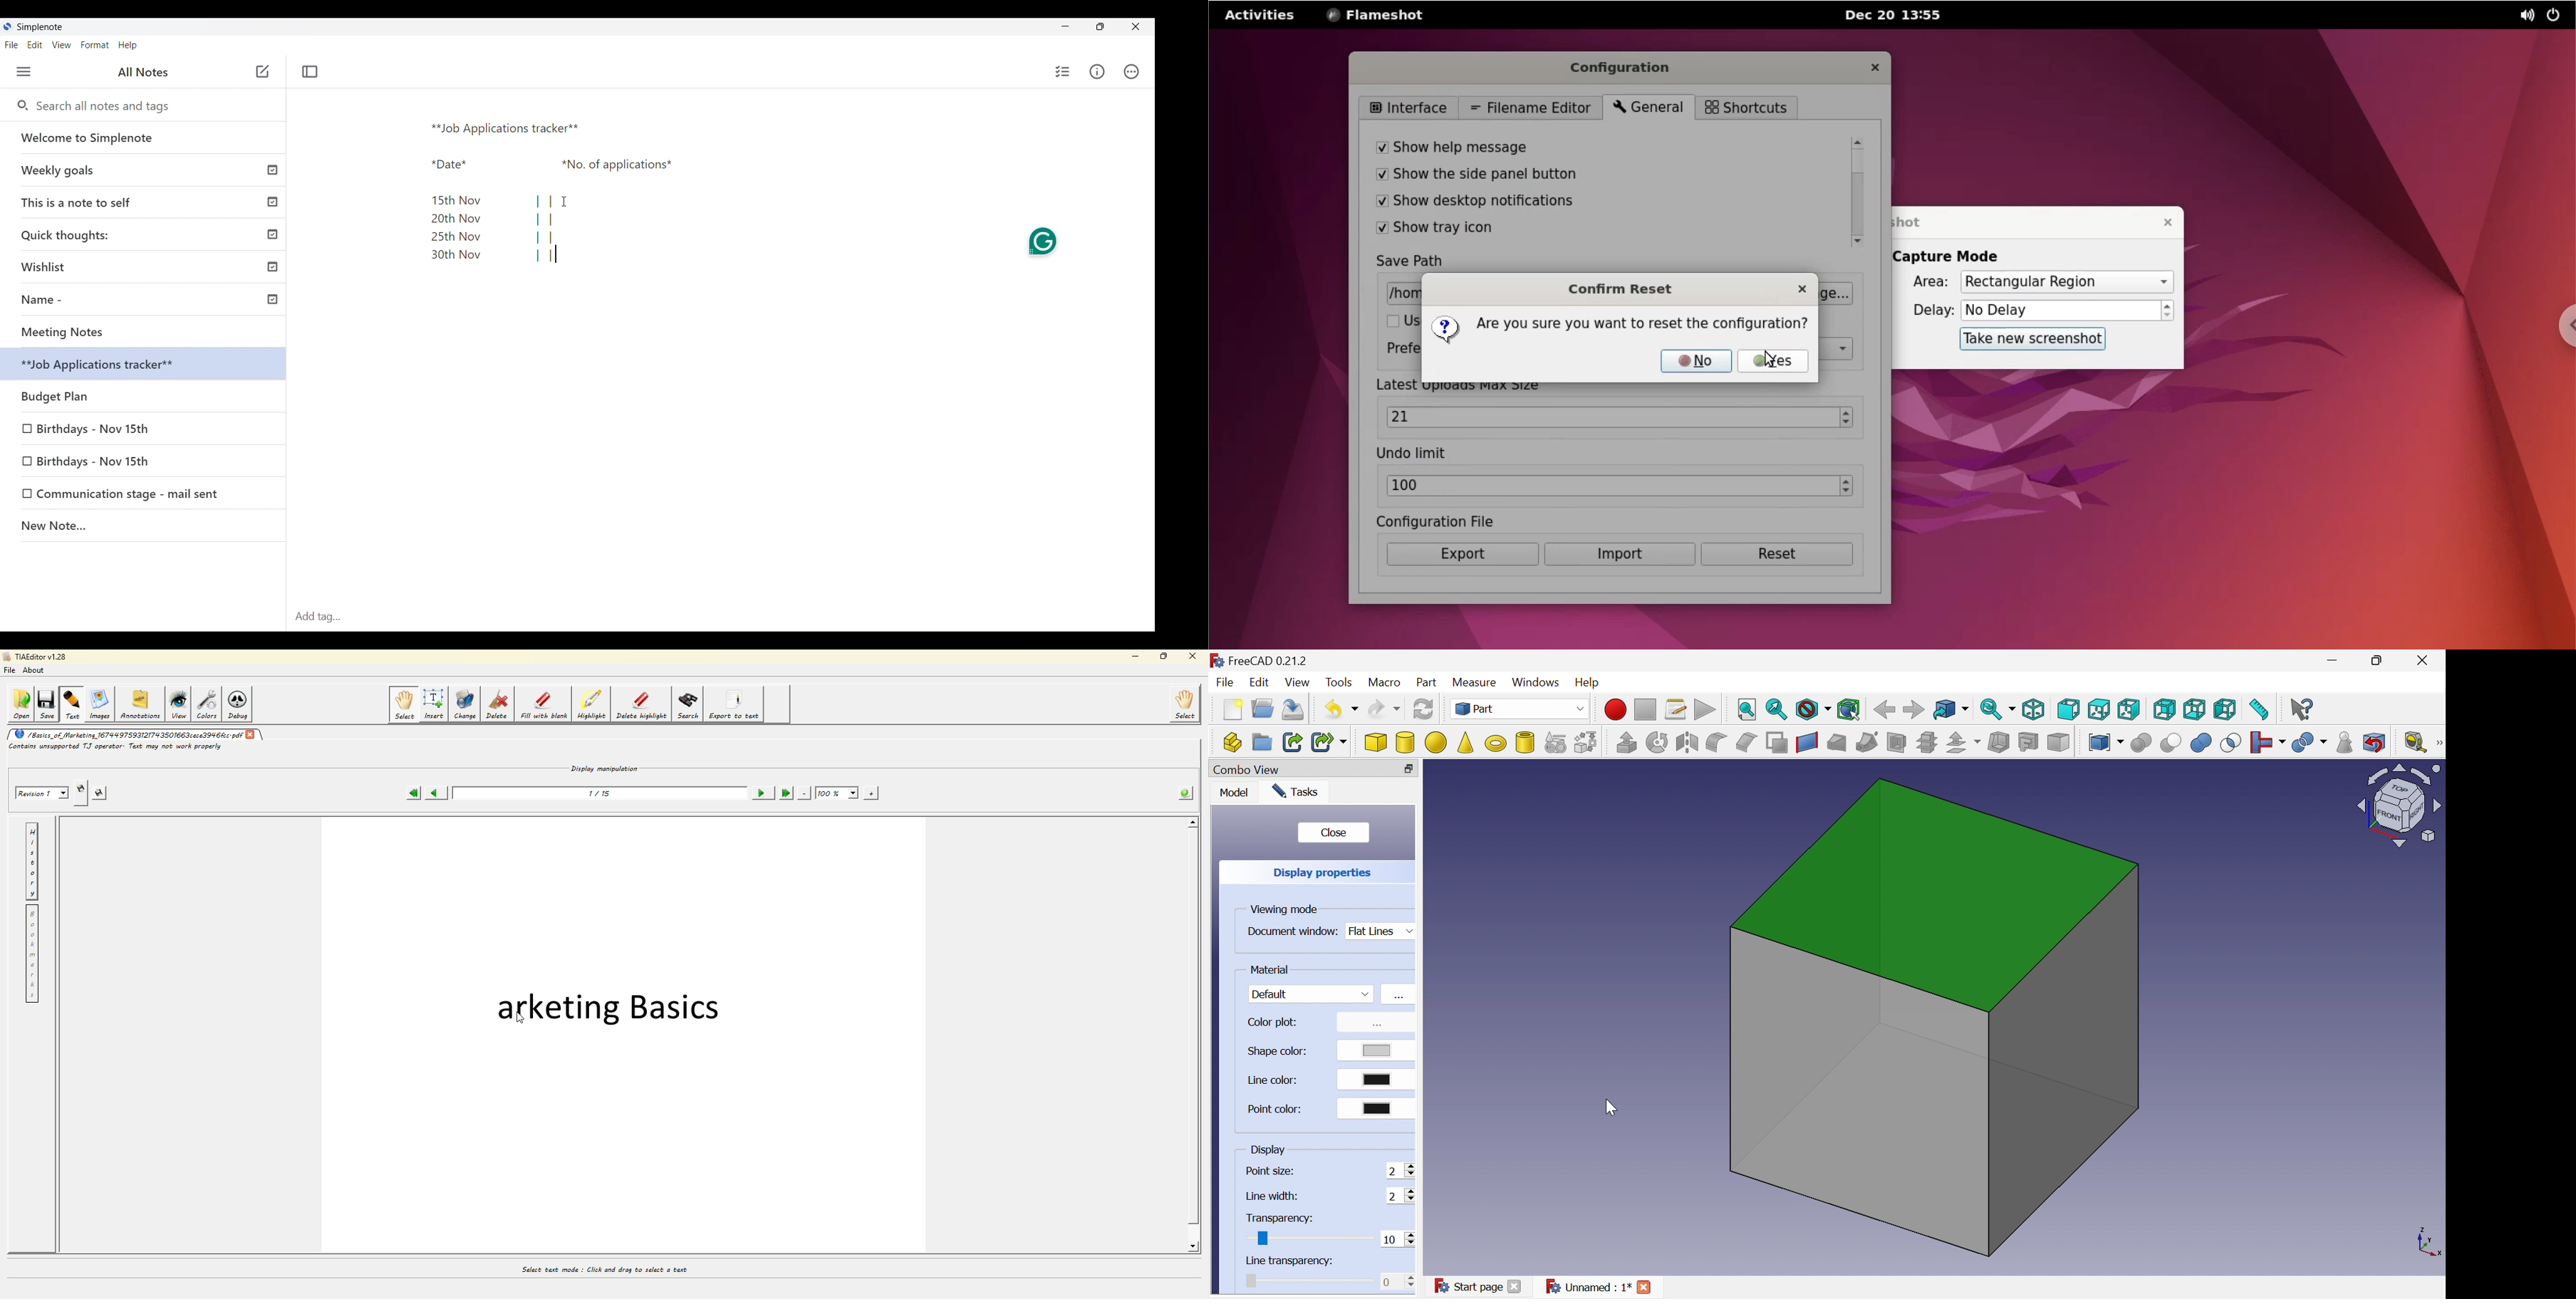 This screenshot has height=1316, width=2576. I want to click on Macro recording, so click(1614, 710).